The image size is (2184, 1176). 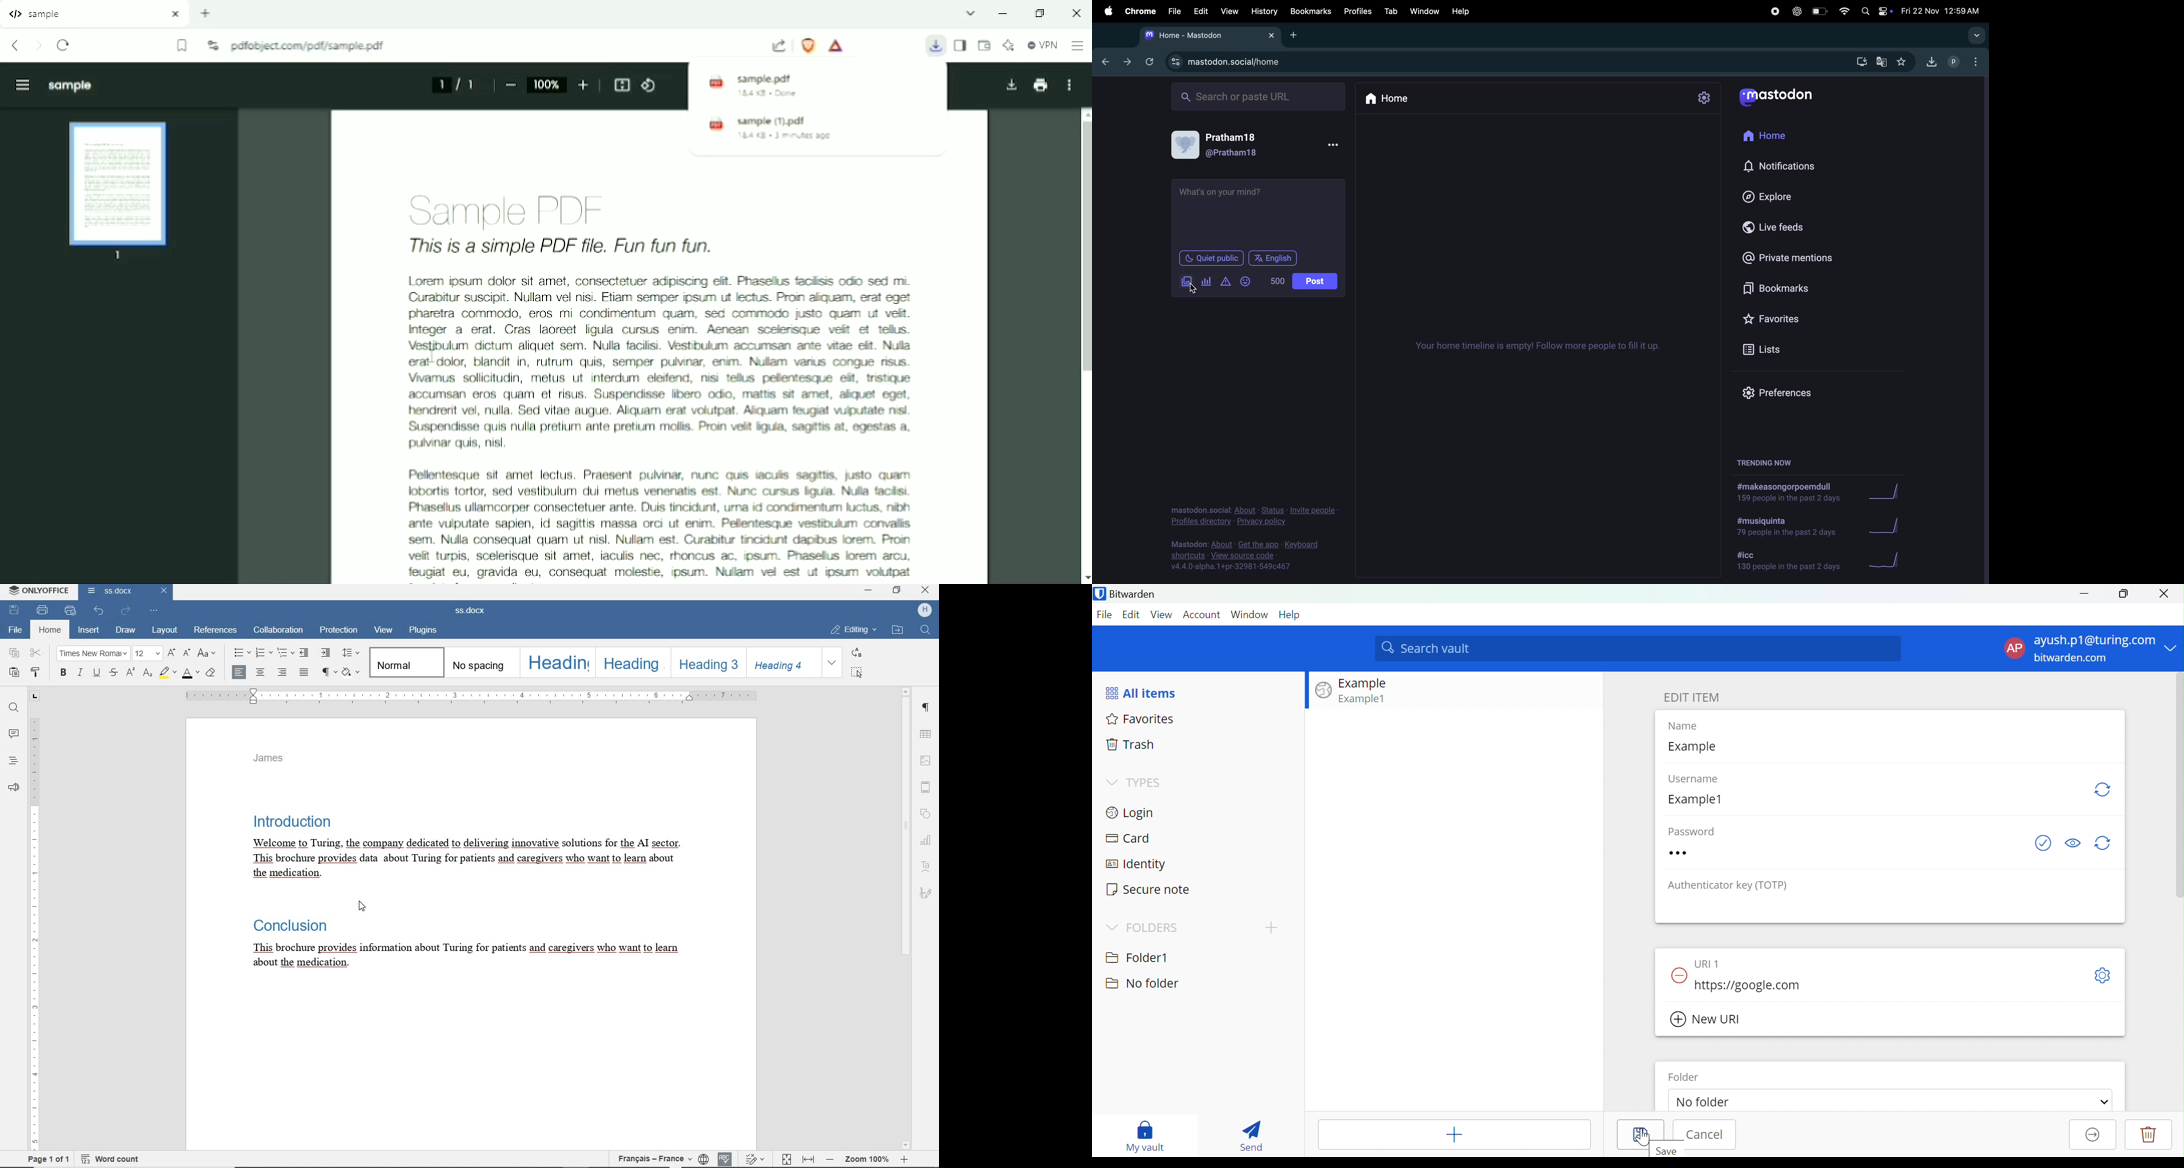 What do you see at coordinates (779, 46) in the screenshot?
I see `Share this page` at bounding box center [779, 46].